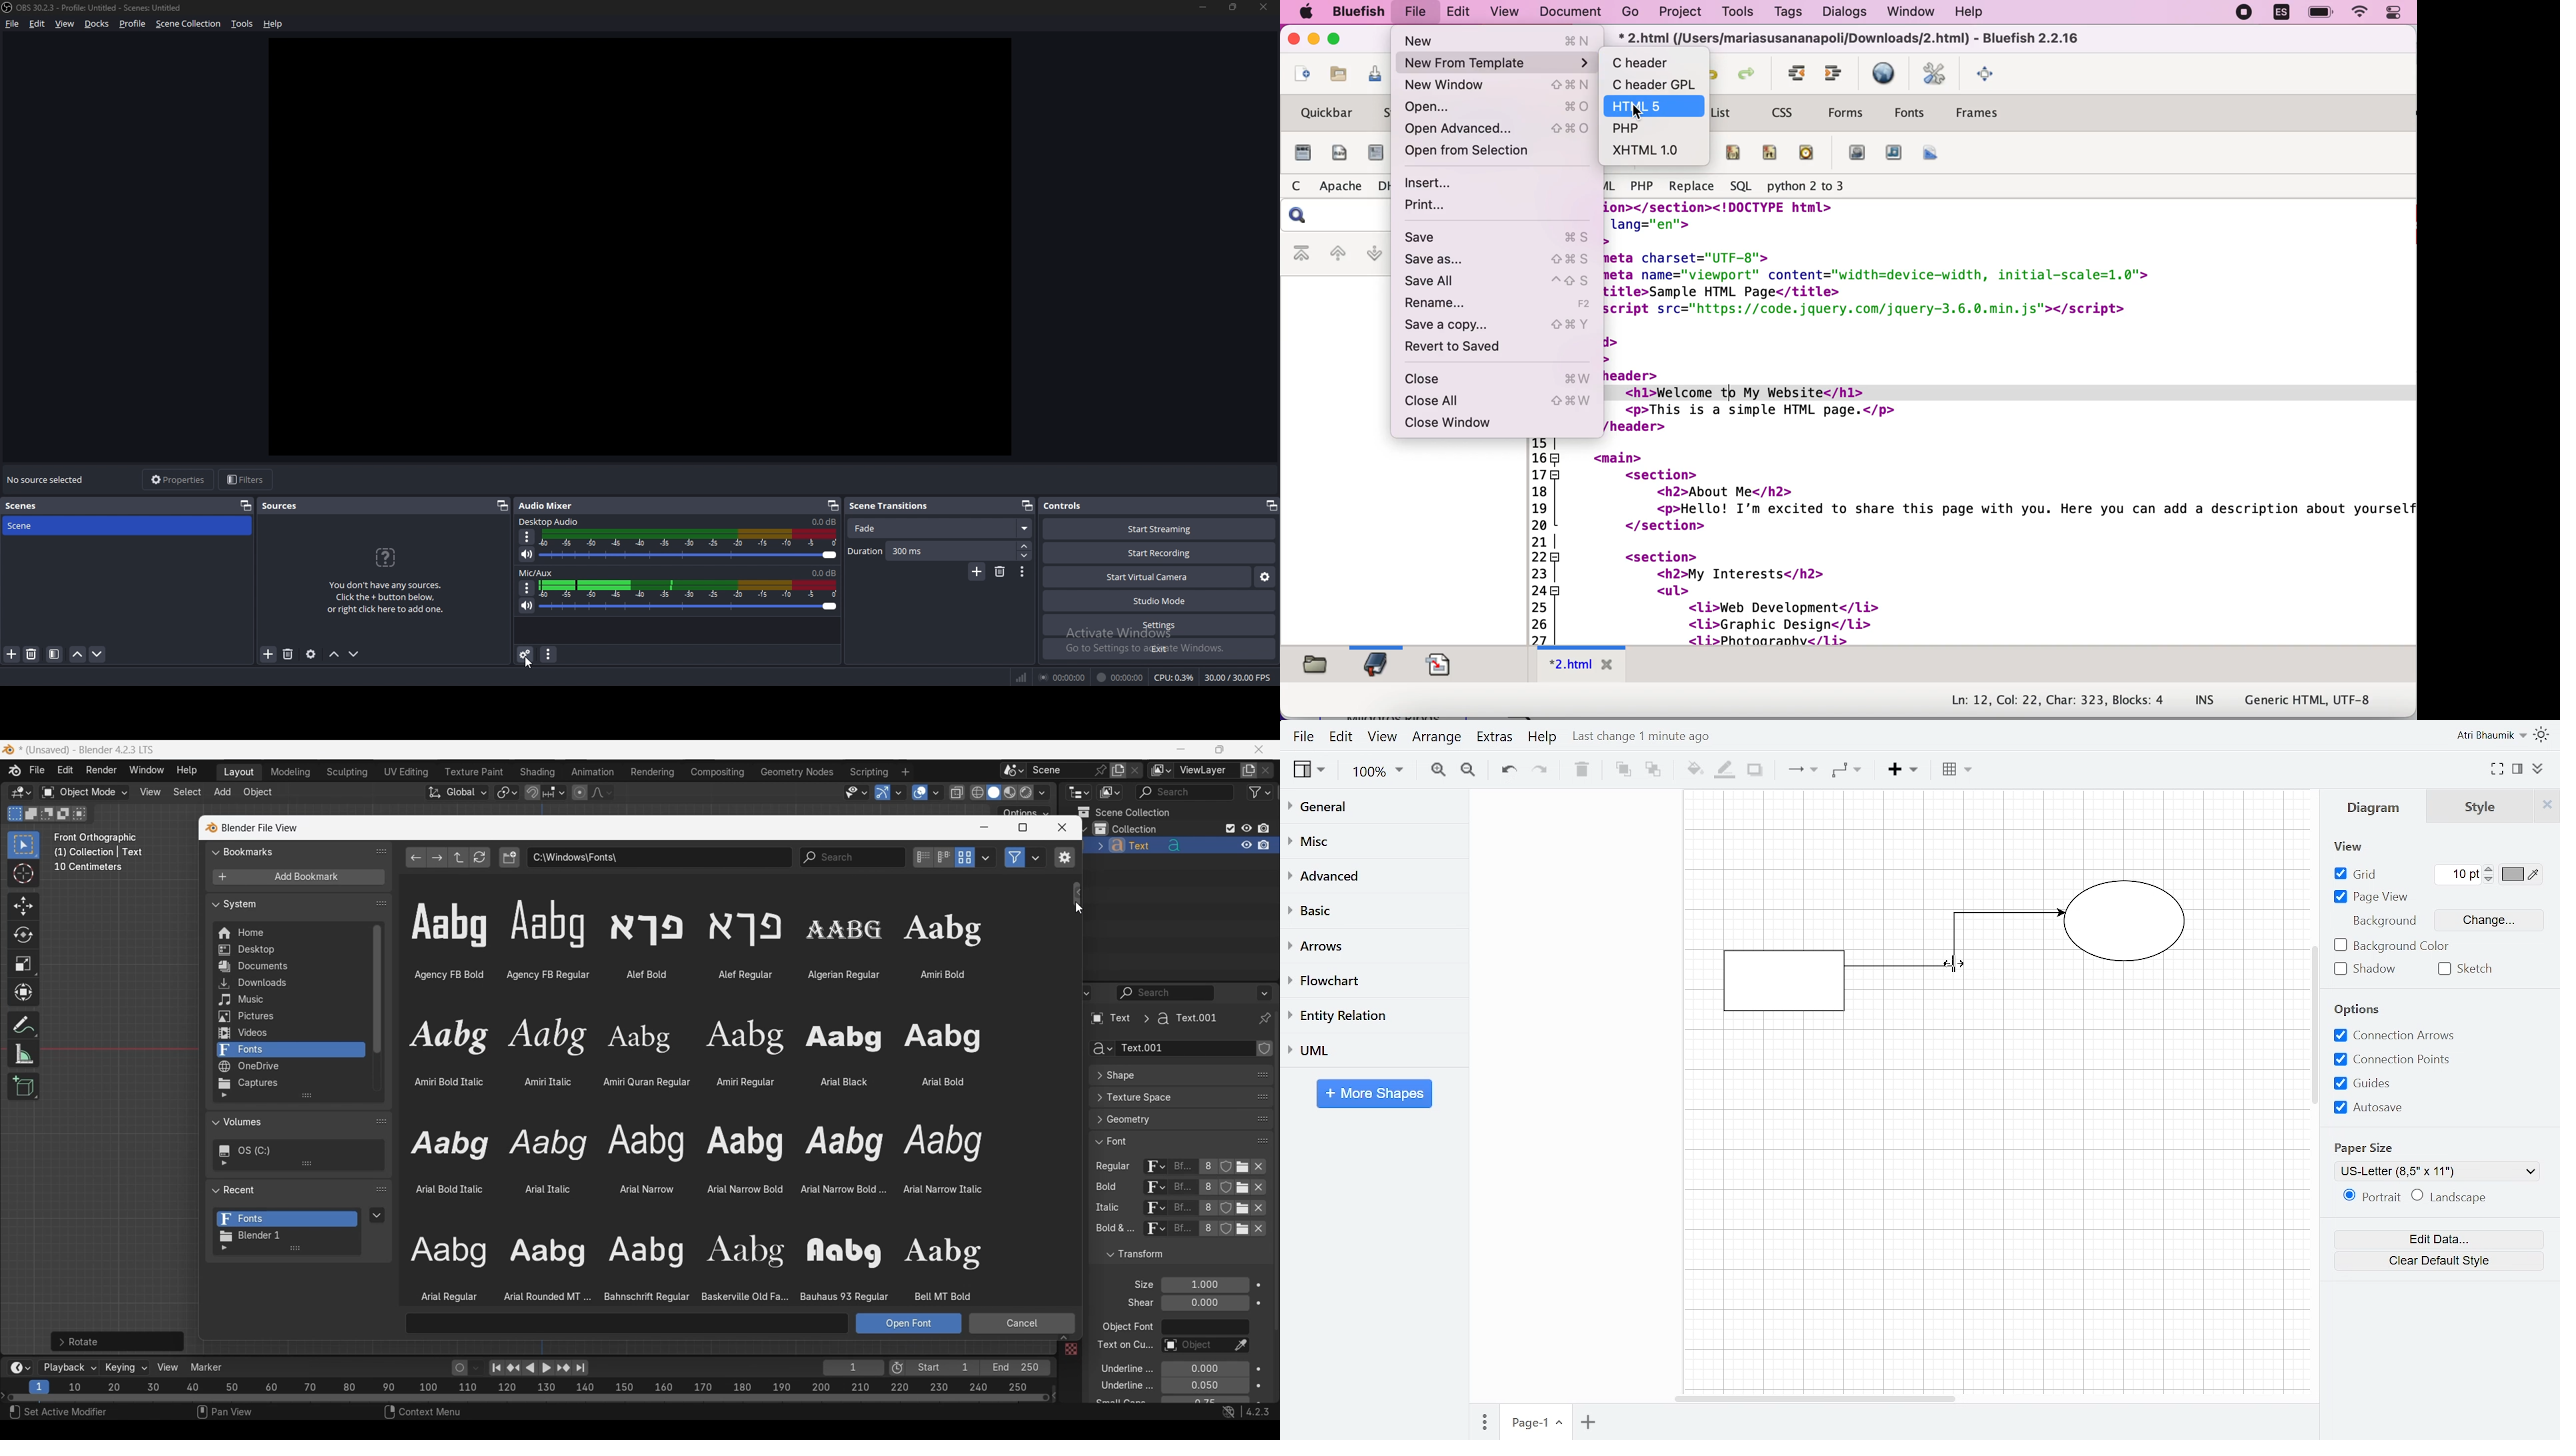 This screenshot has height=1456, width=2576. What do you see at coordinates (8, 749) in the screenshot?
I see `Software logo` at bounding box center [8, 749].